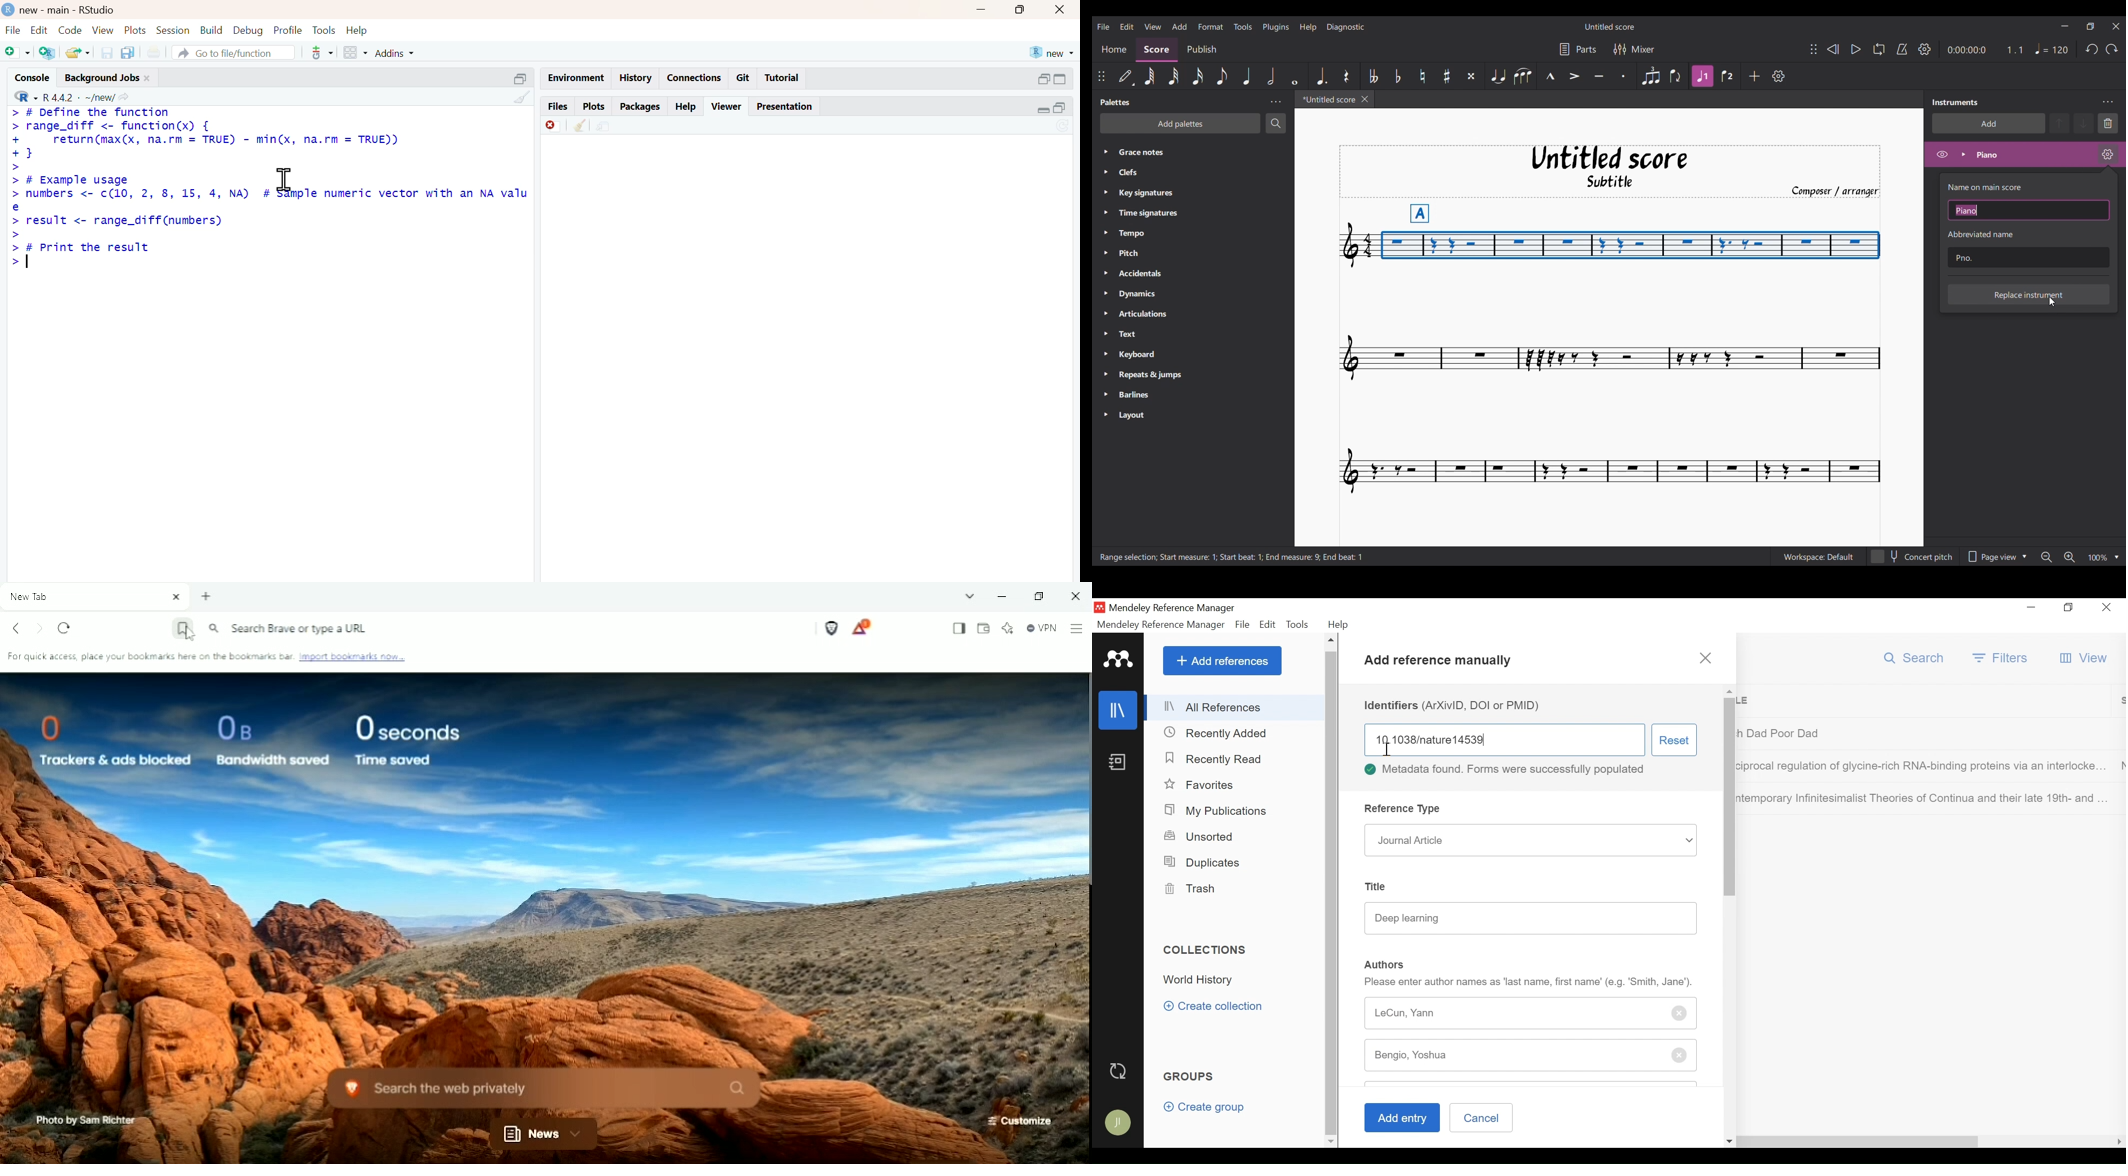 Image resolution: width=2128 pixels, height=1176 pixels. I want to click on Environment , so click(576, 79).